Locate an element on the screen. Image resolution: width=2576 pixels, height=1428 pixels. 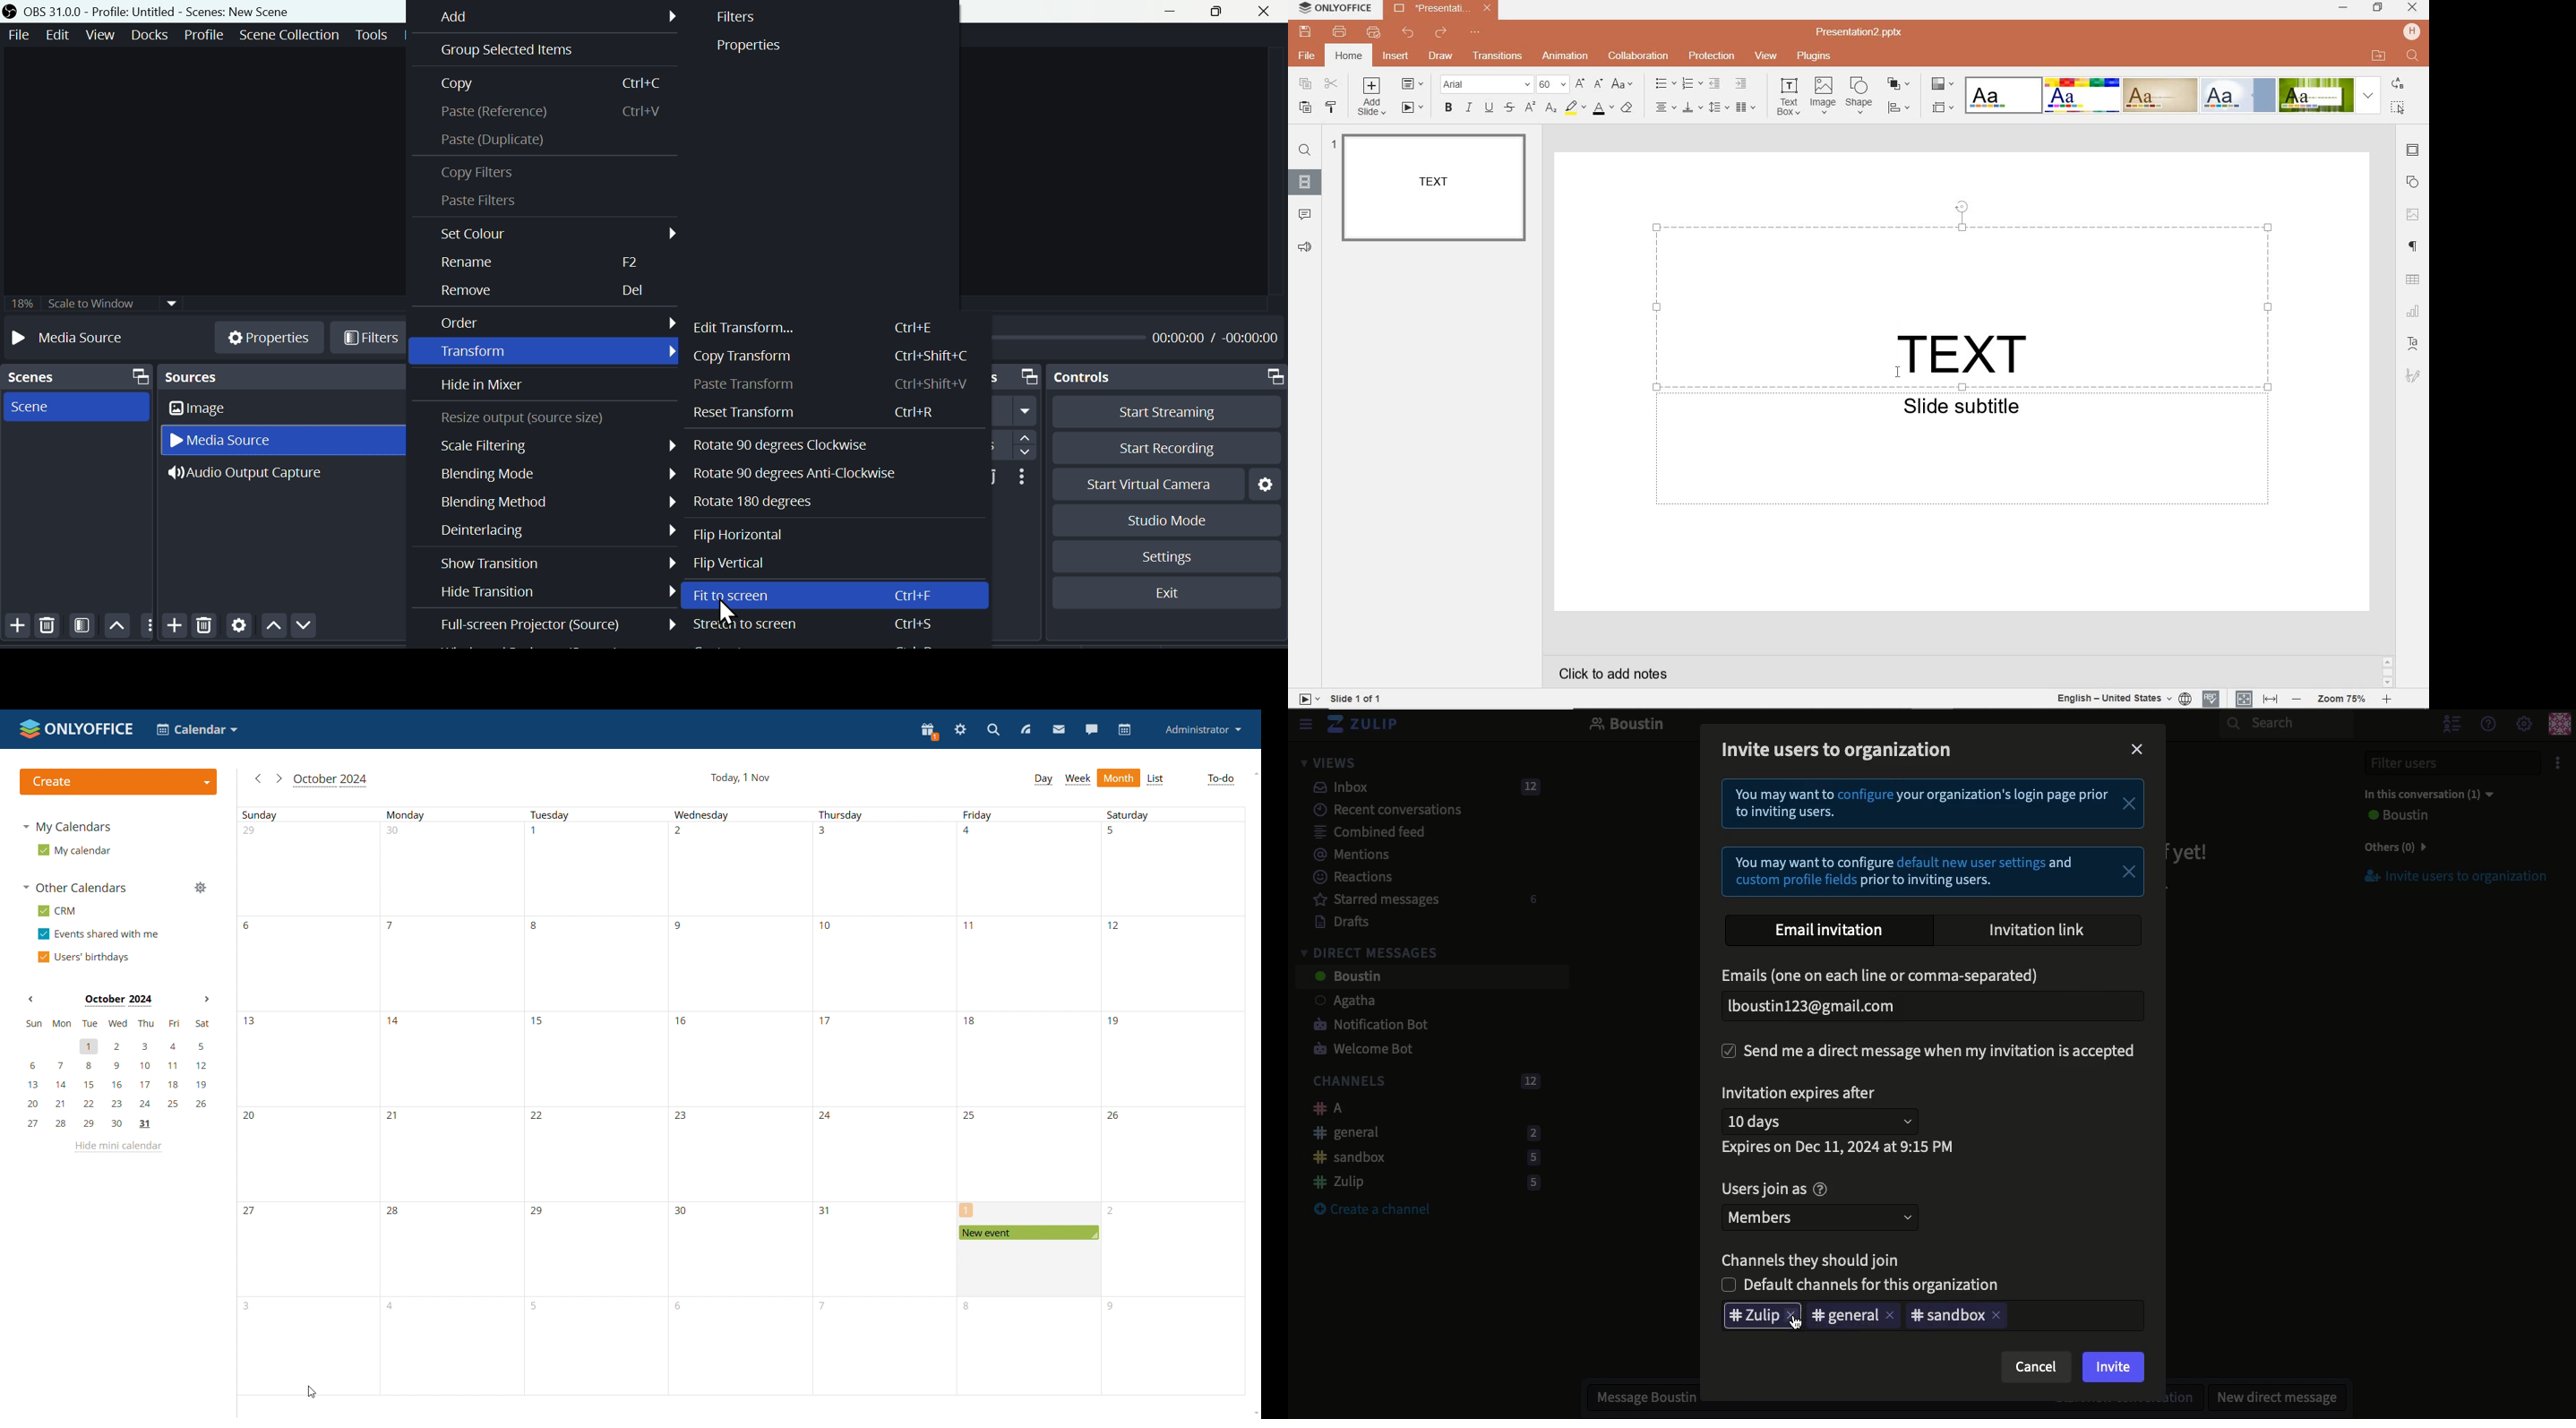
Edit transform is located at coordinates (816, 327).